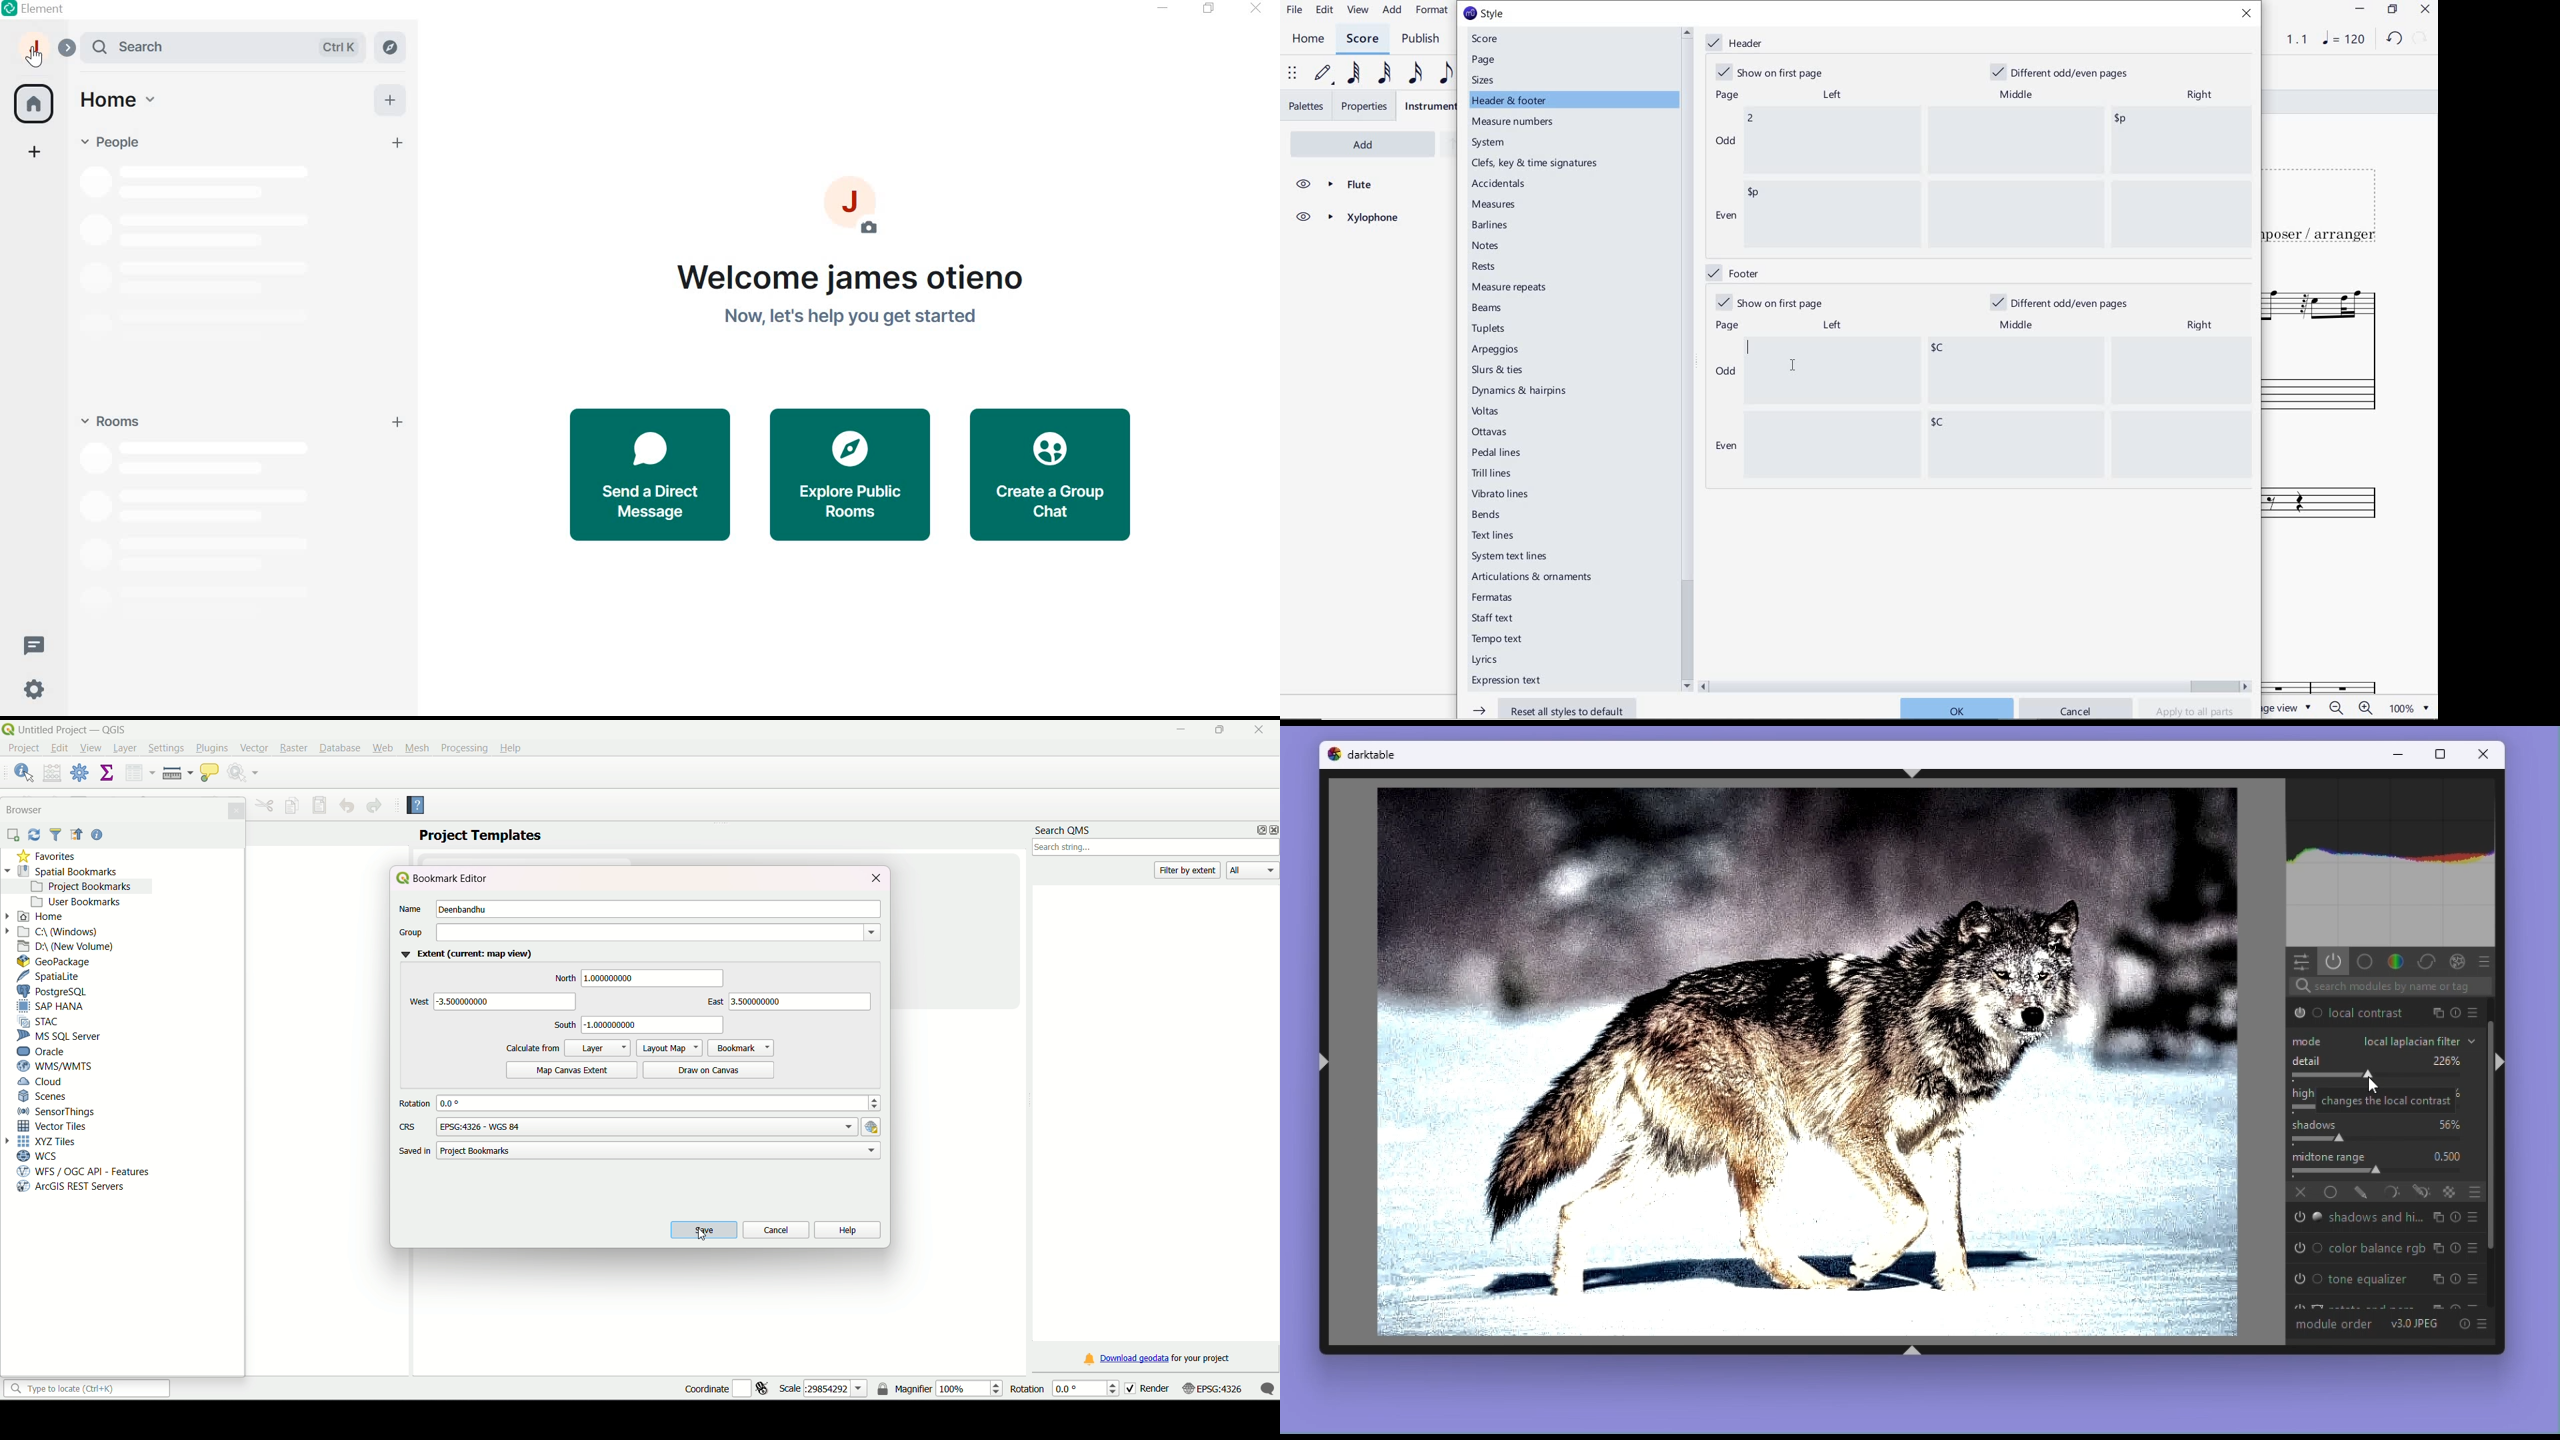 The width and height of the screenshot is (2576, 1456). What do you see at coordinates (1346, 185) in the screenshot?
I see `FLUTE` at bounding box center [1346, 185].